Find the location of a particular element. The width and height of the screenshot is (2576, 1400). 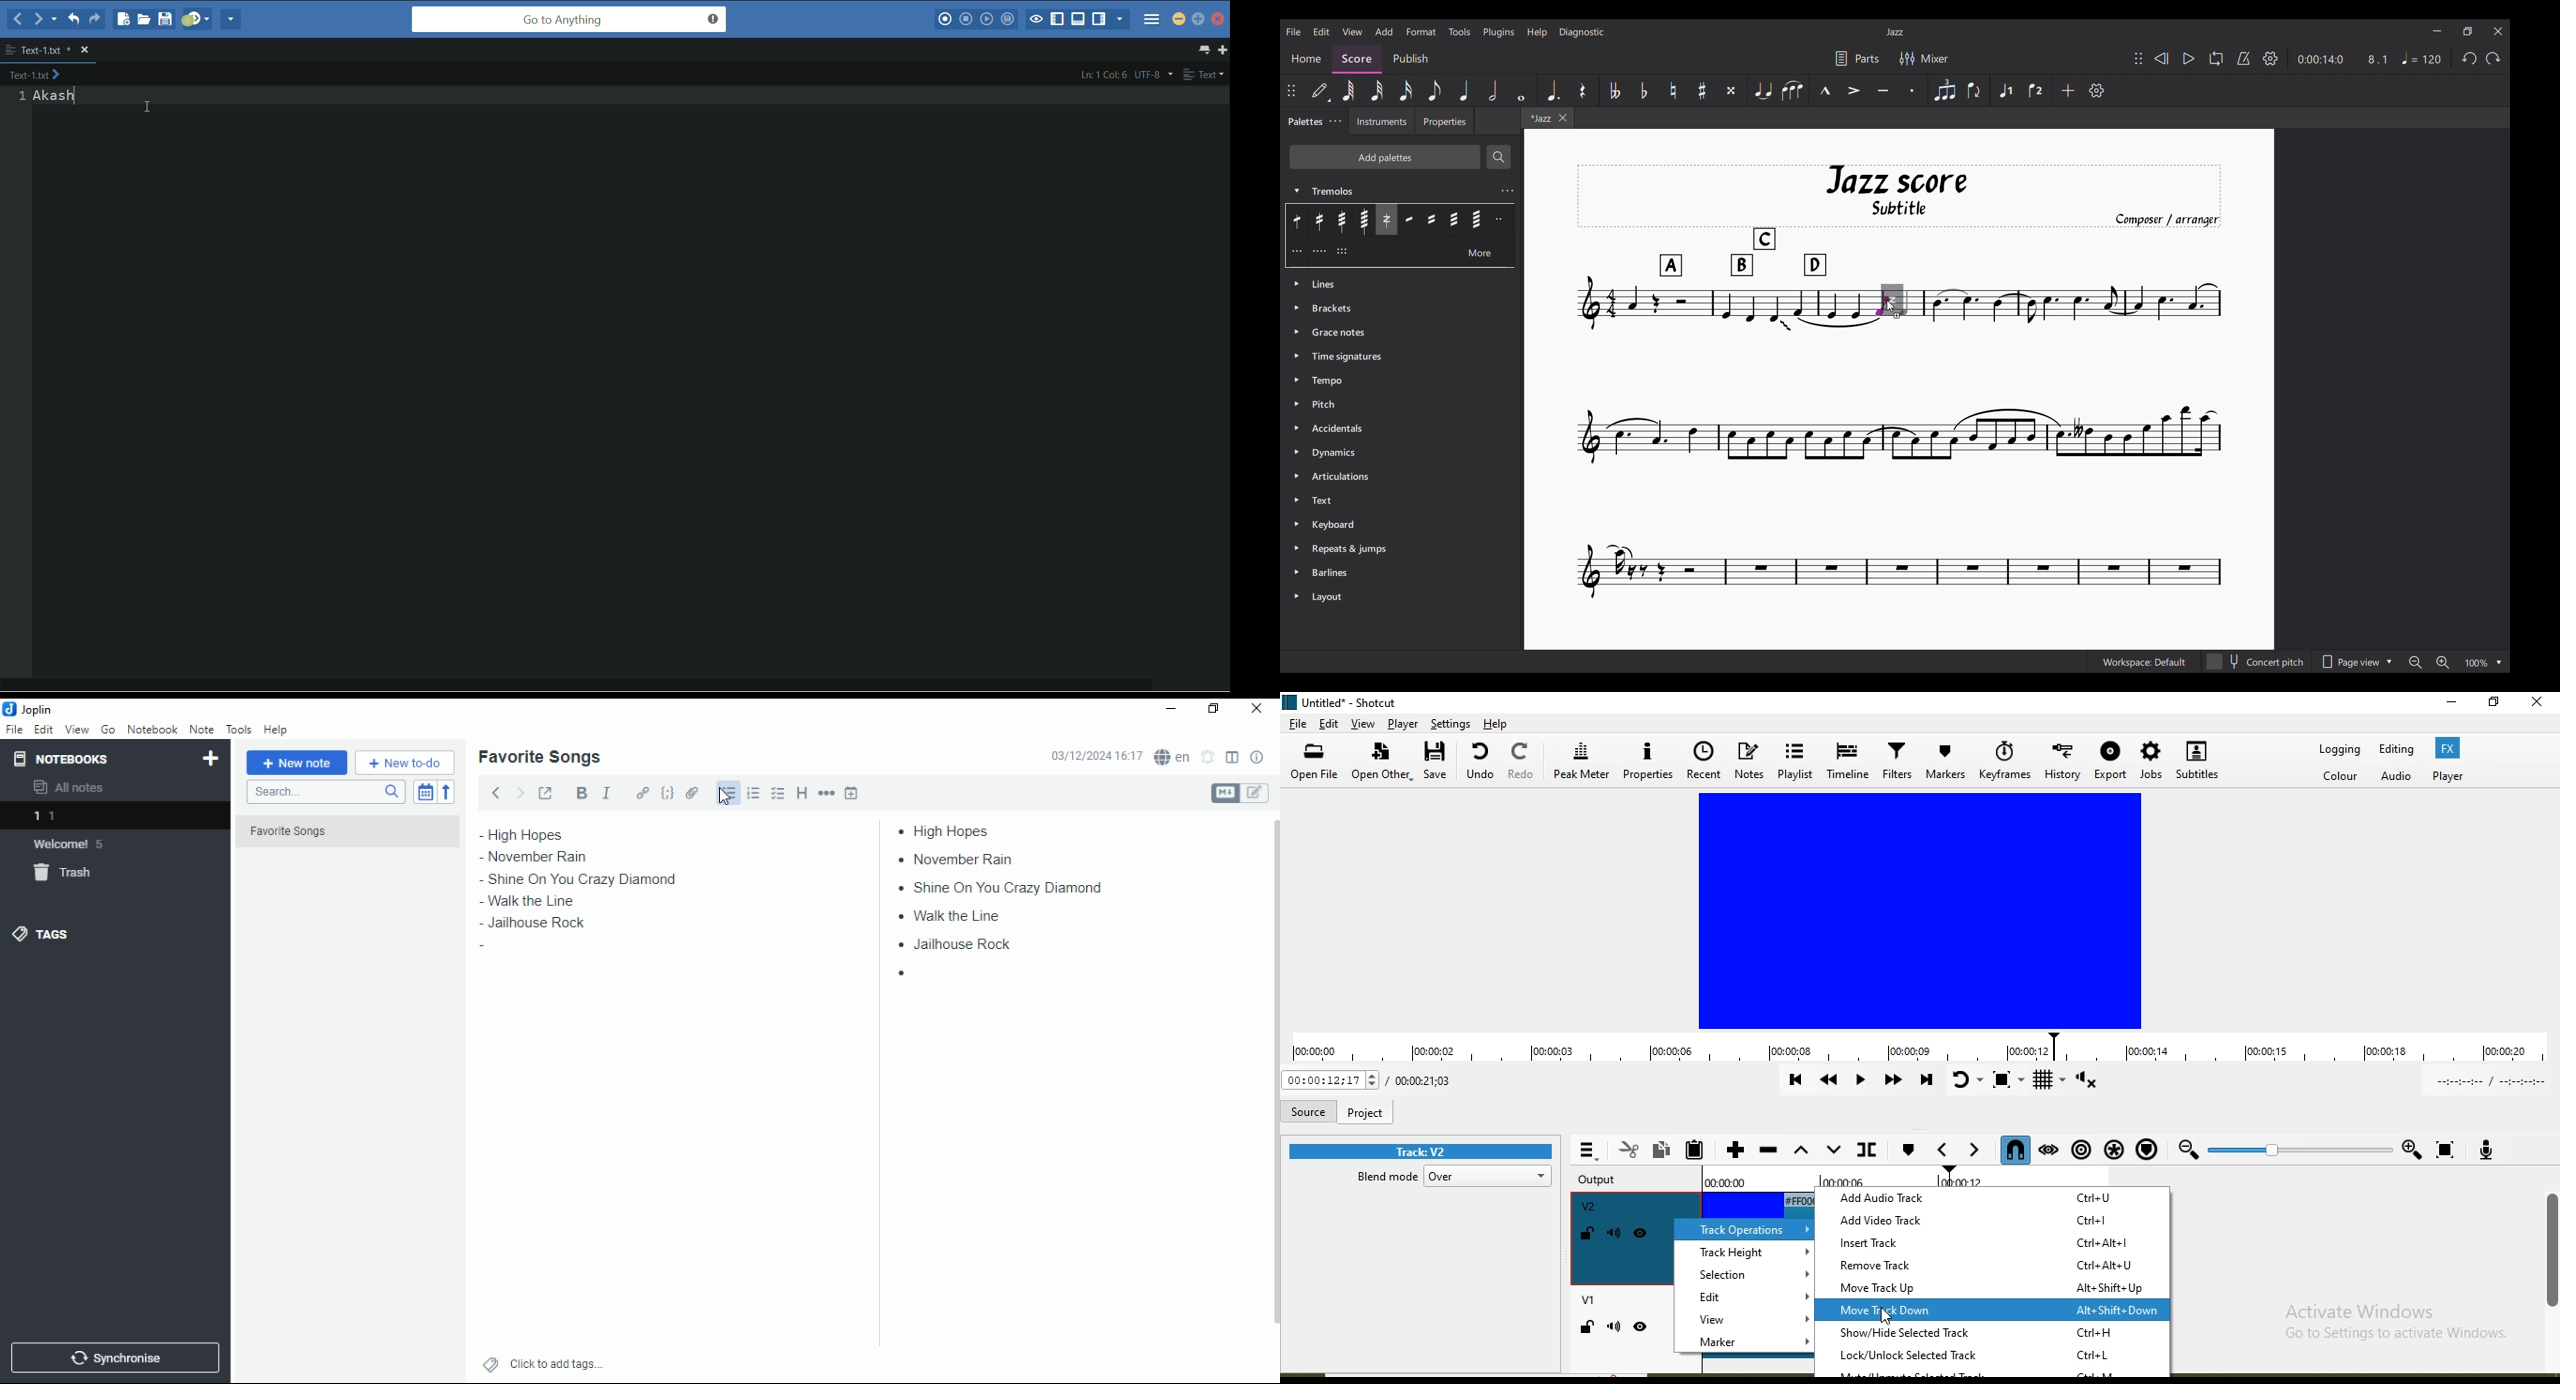

Articulations is located at coordinates (1401, 477).